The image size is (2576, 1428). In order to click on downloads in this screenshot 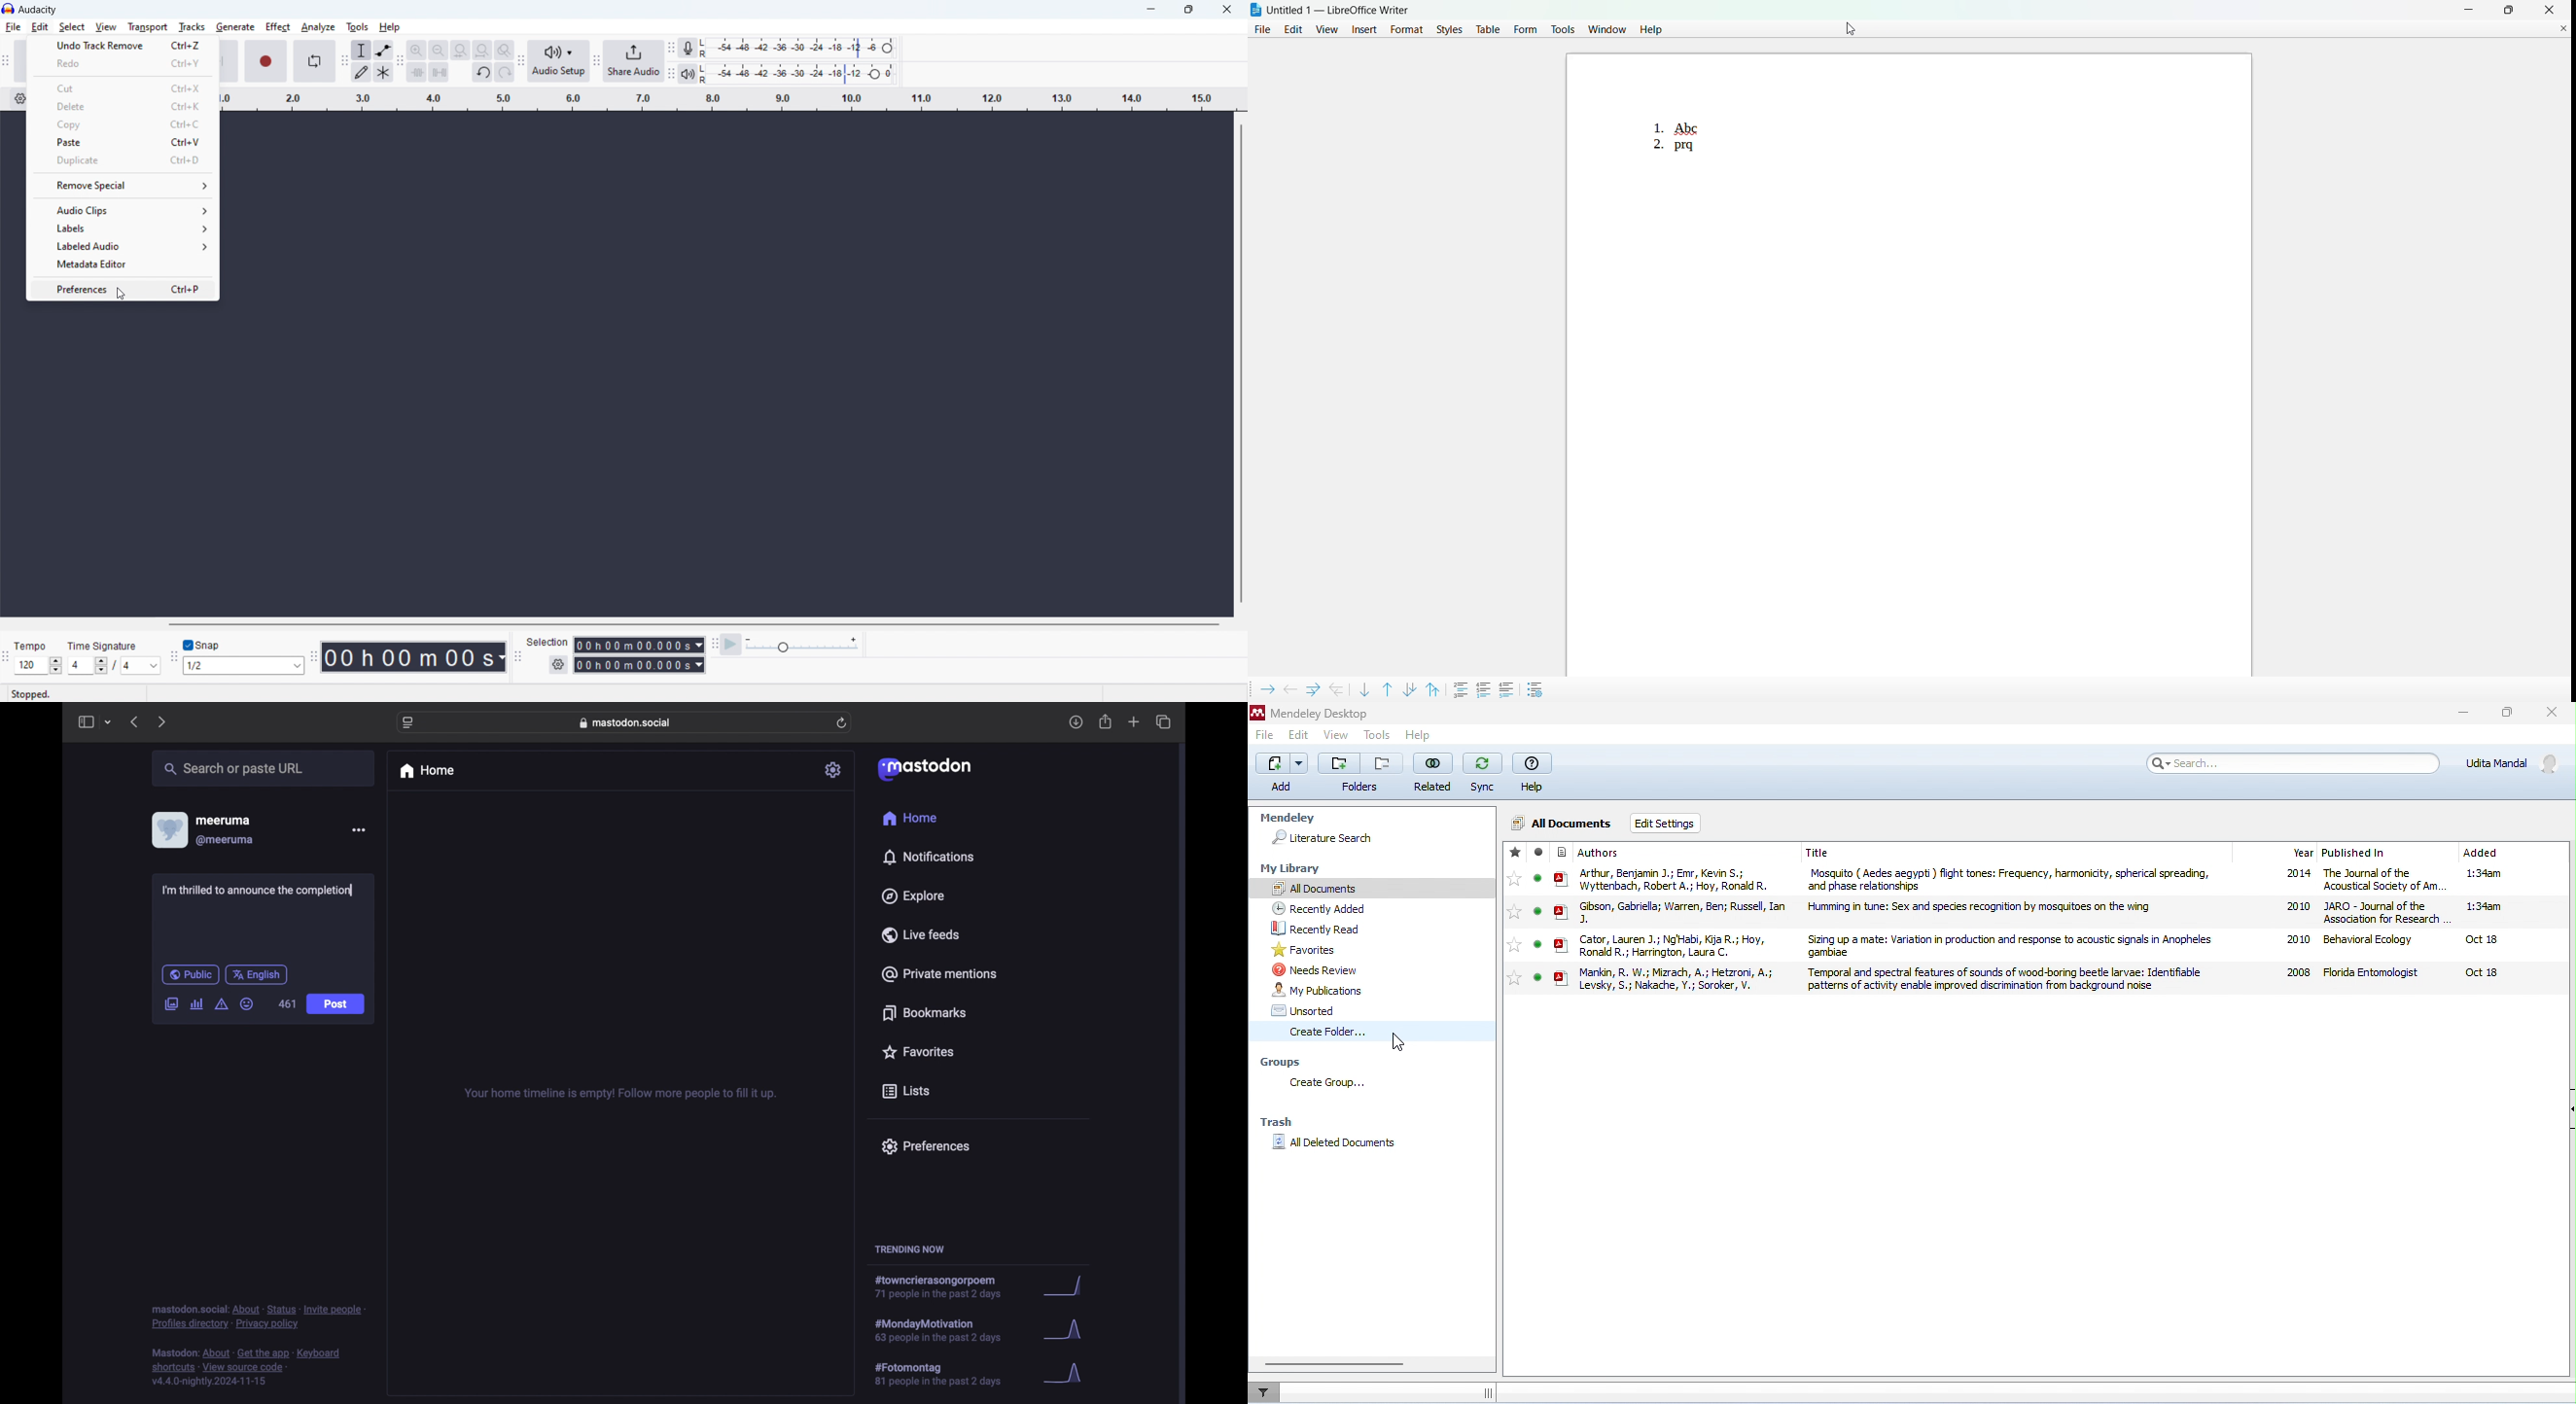, I will do `click(1076, 722)`.